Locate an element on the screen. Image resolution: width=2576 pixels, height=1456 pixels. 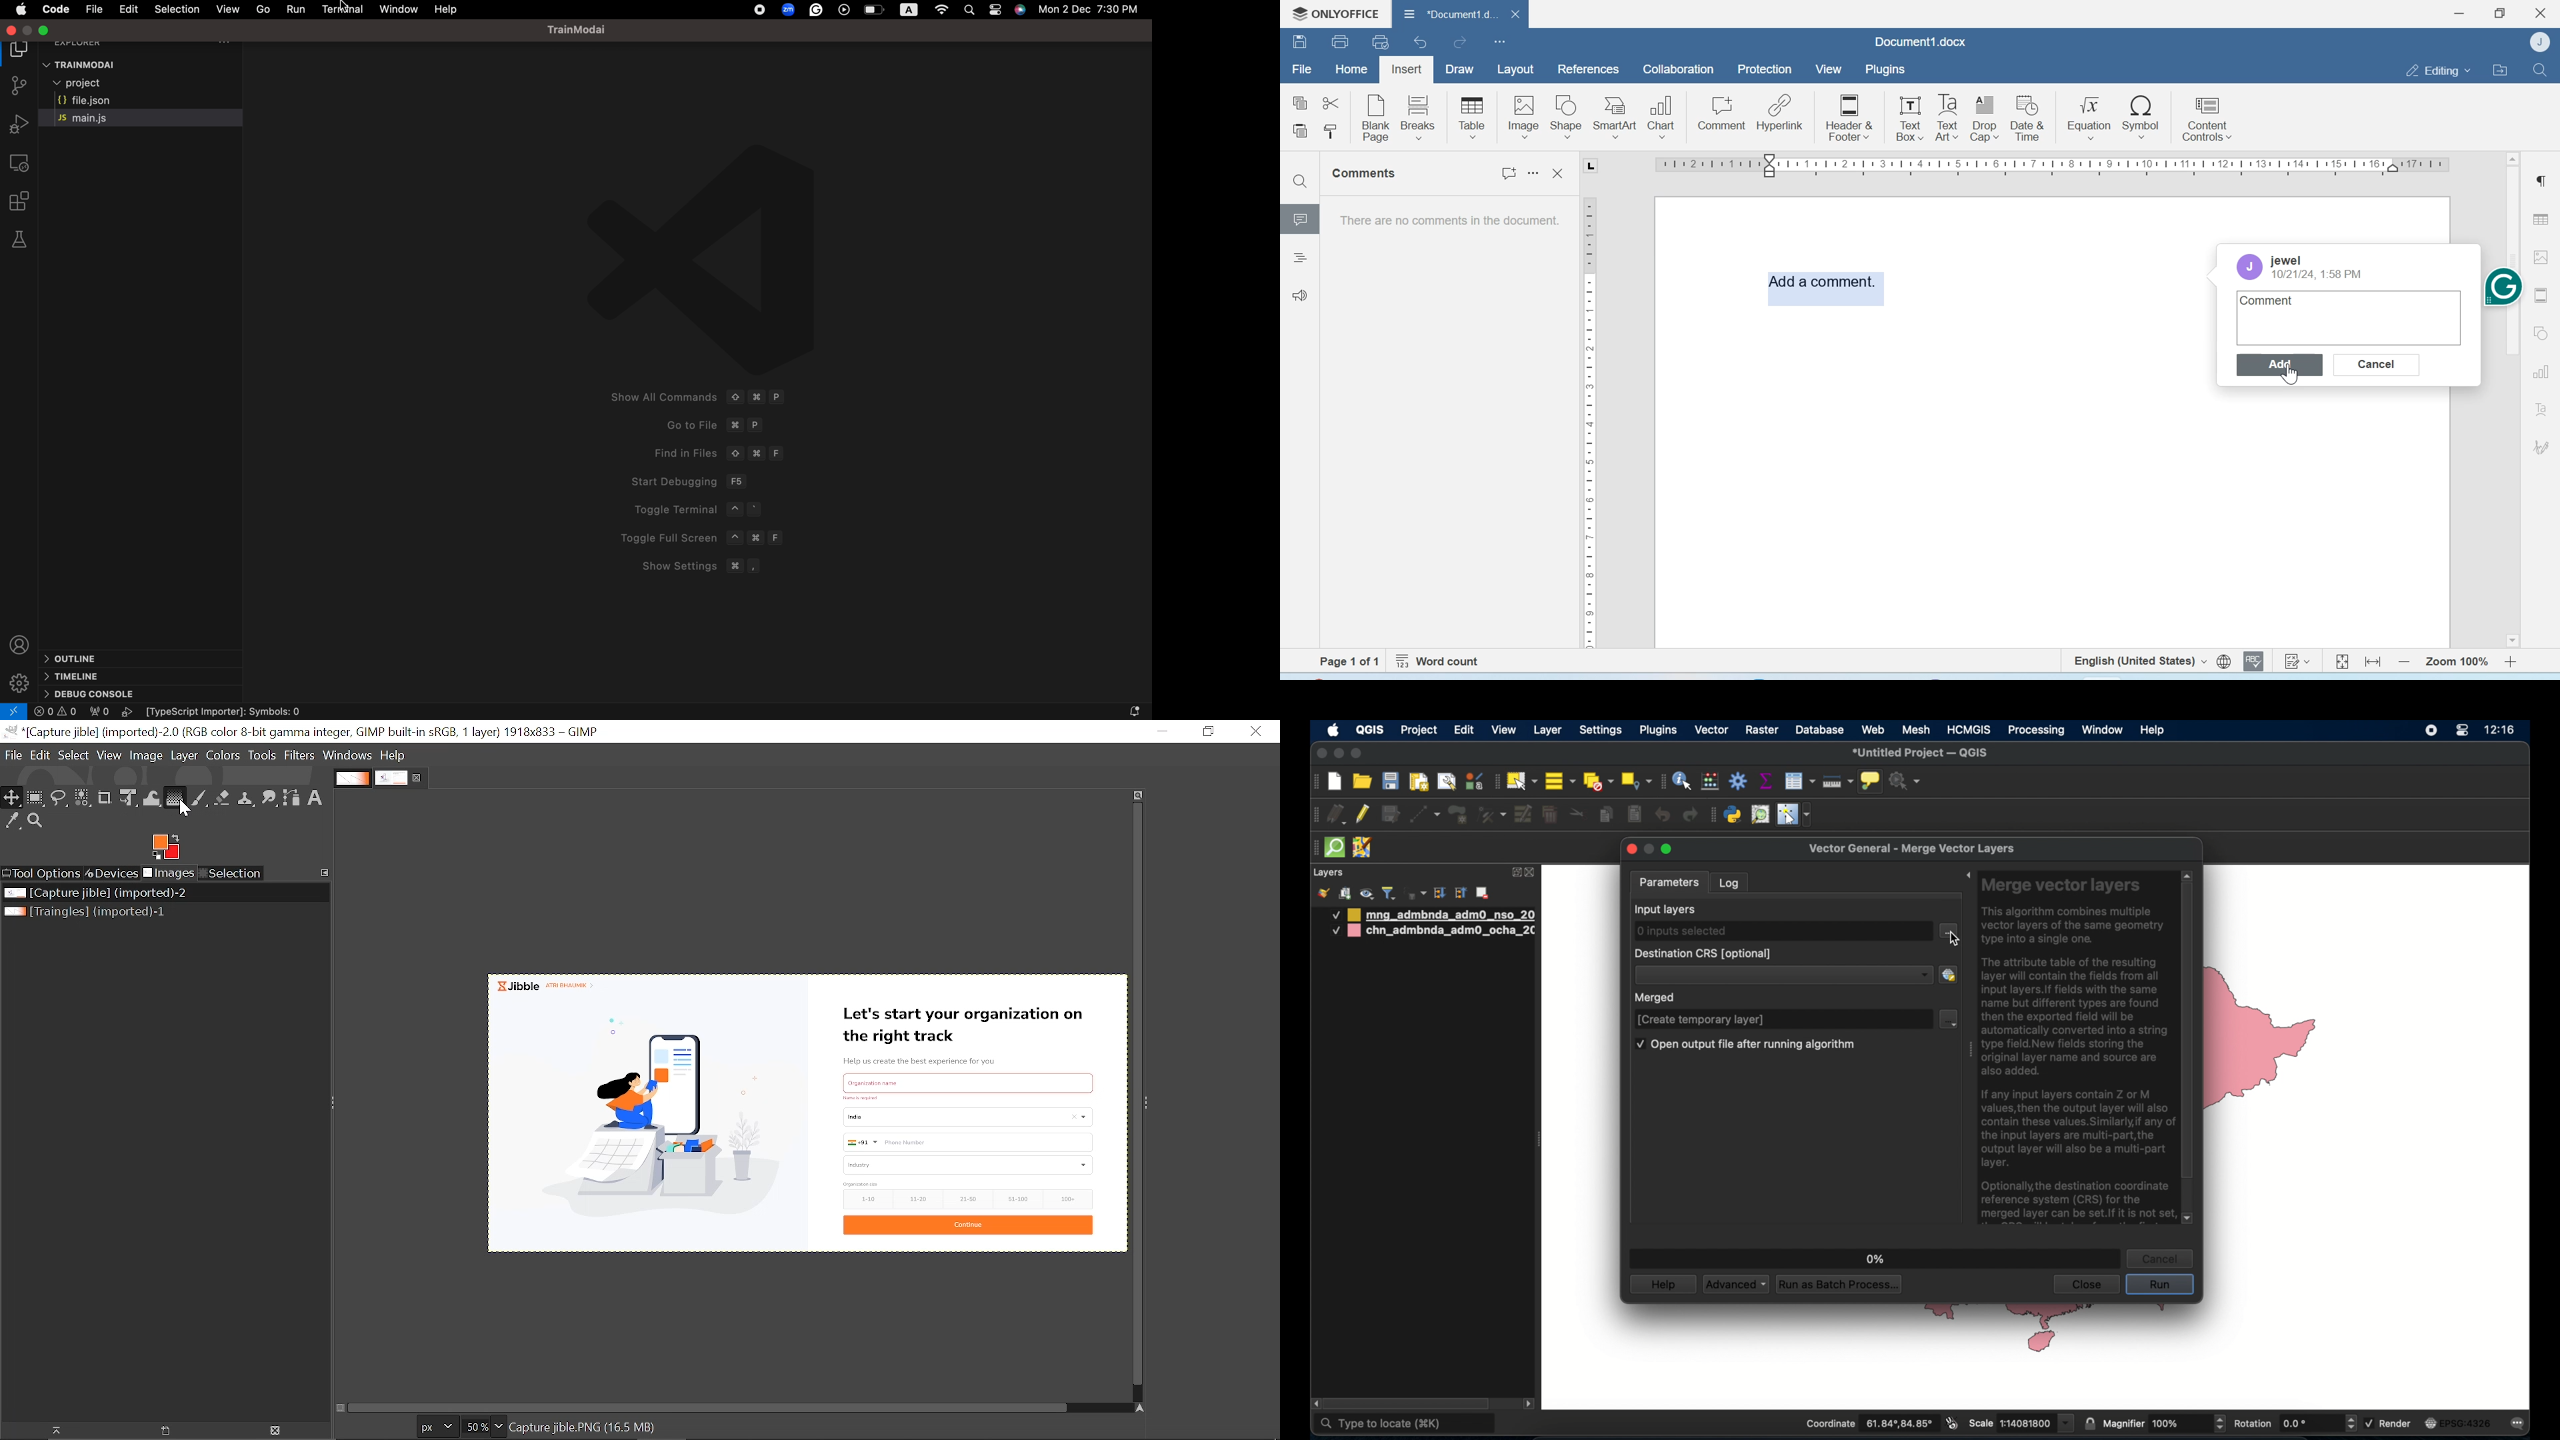
Protection is located at coordinates (1765, 70).